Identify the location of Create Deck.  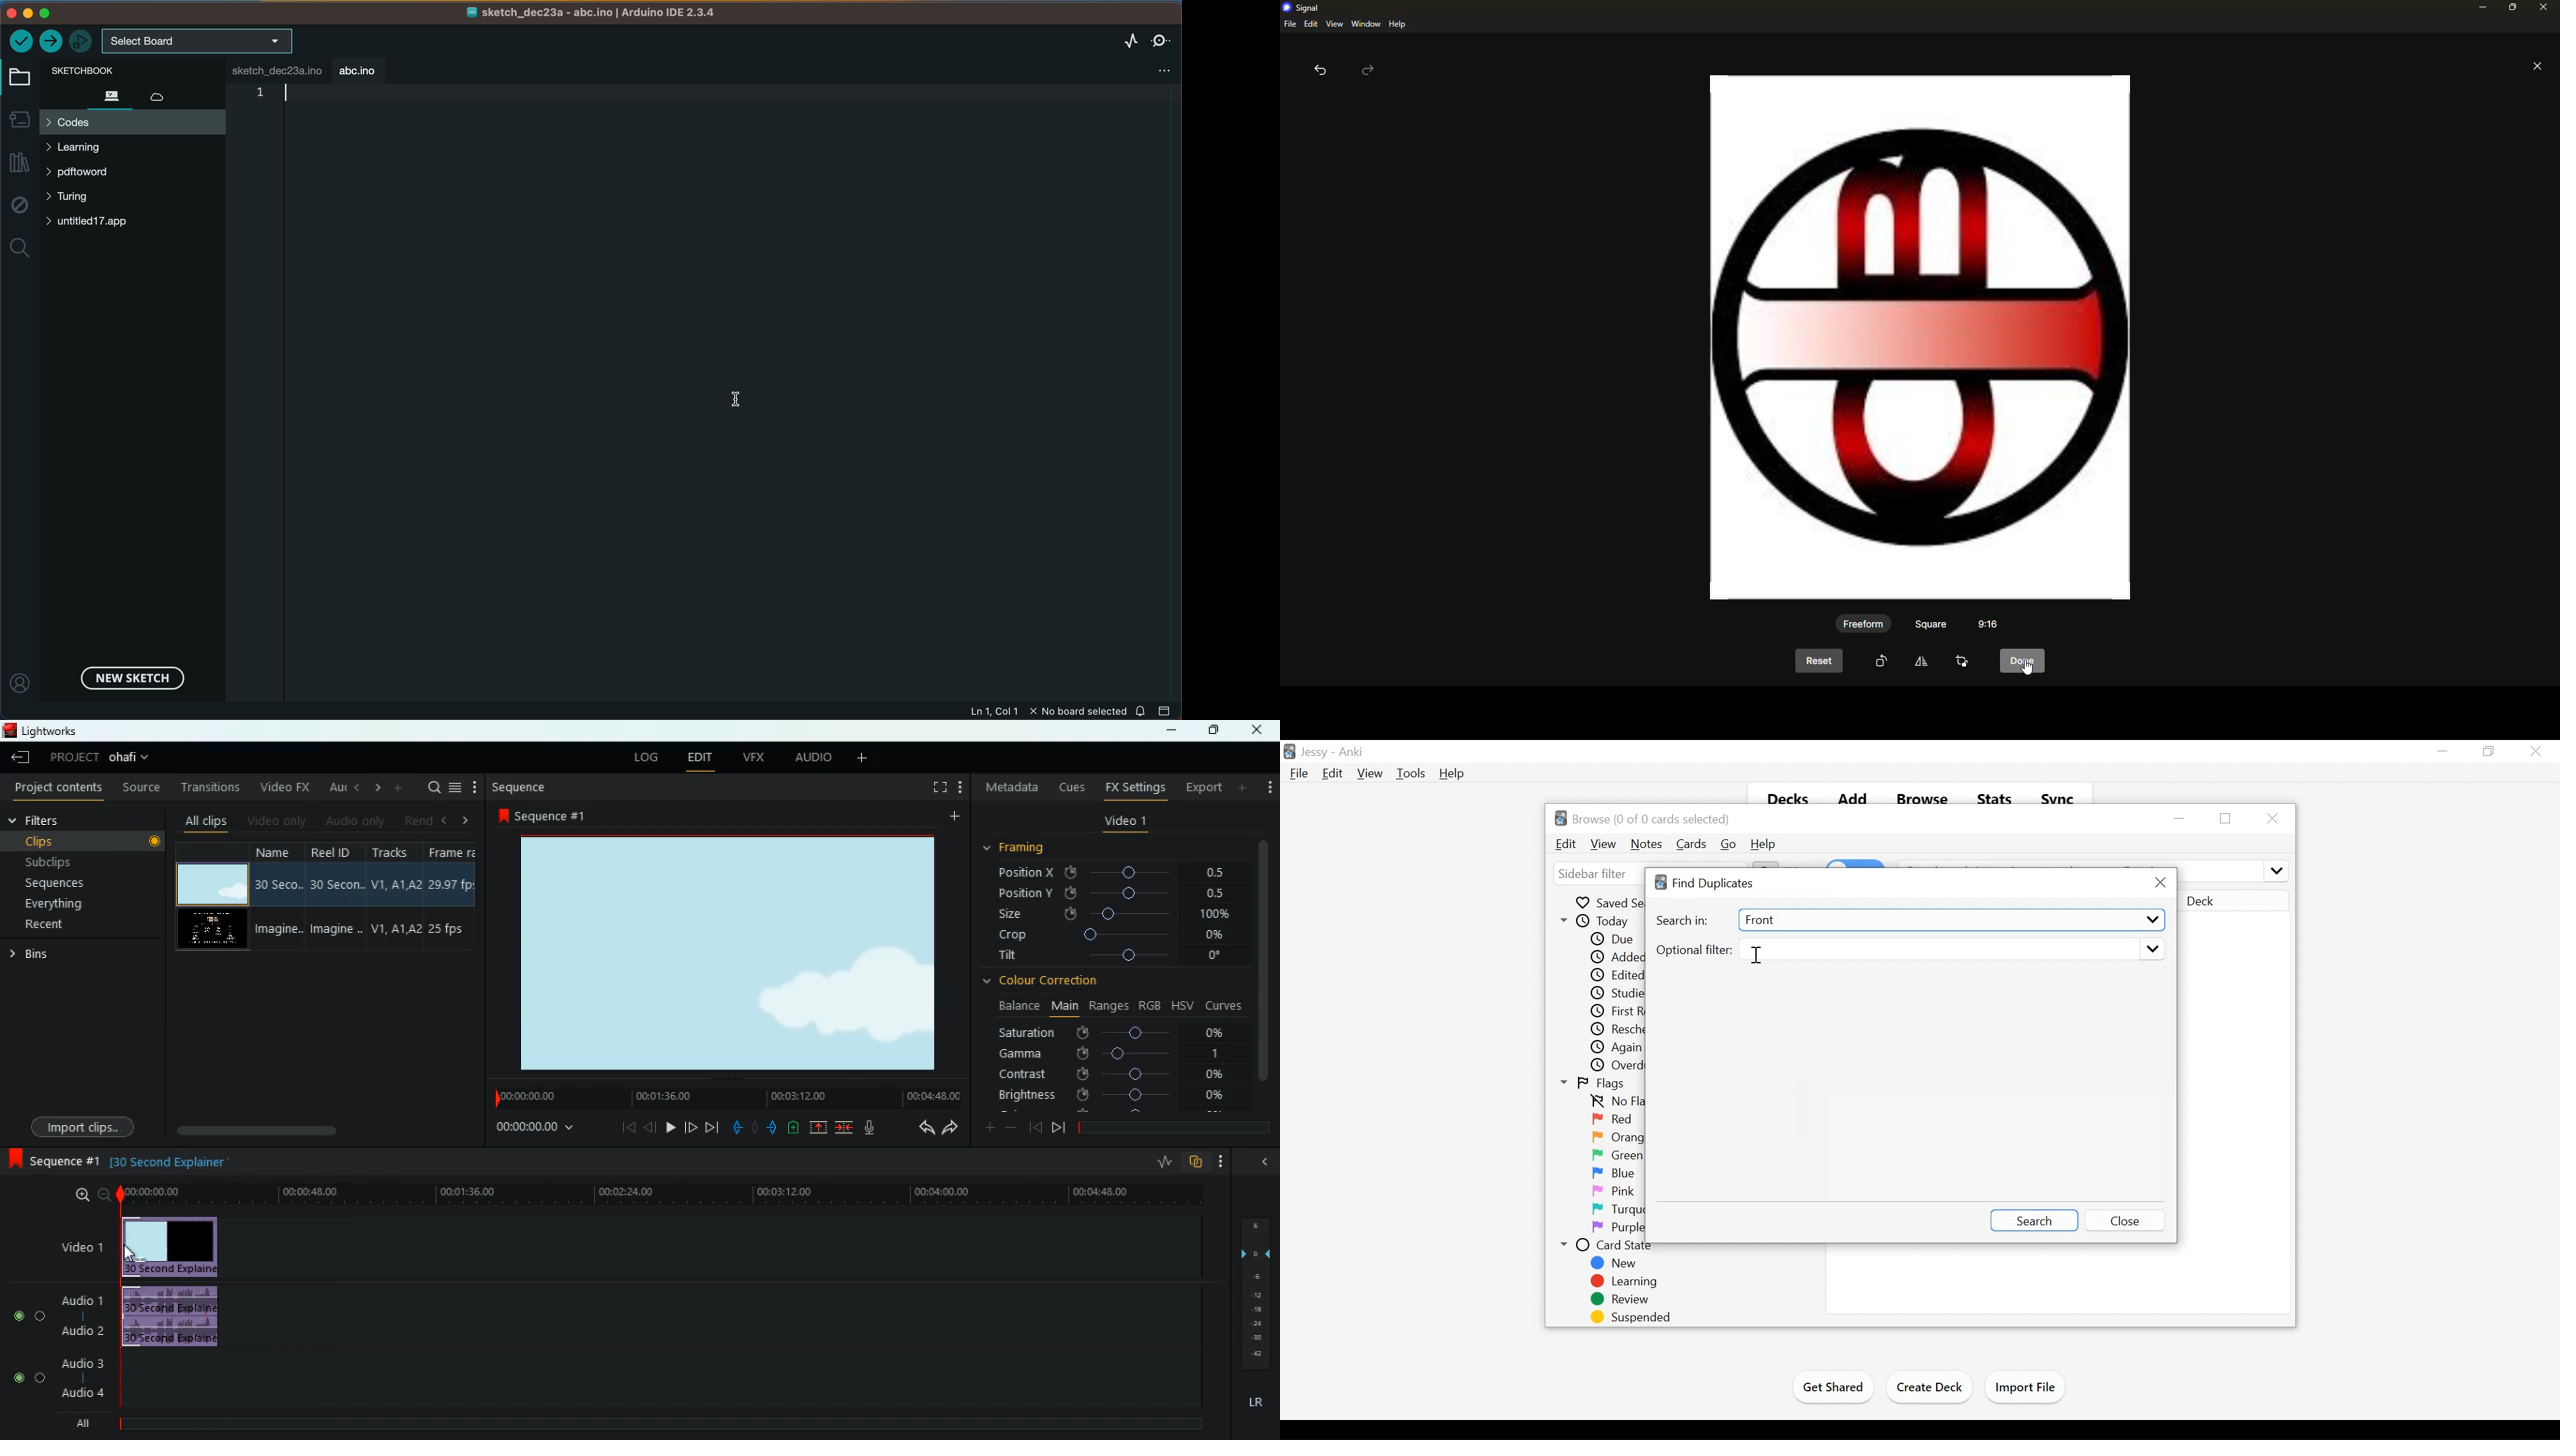
(1929, 1389).